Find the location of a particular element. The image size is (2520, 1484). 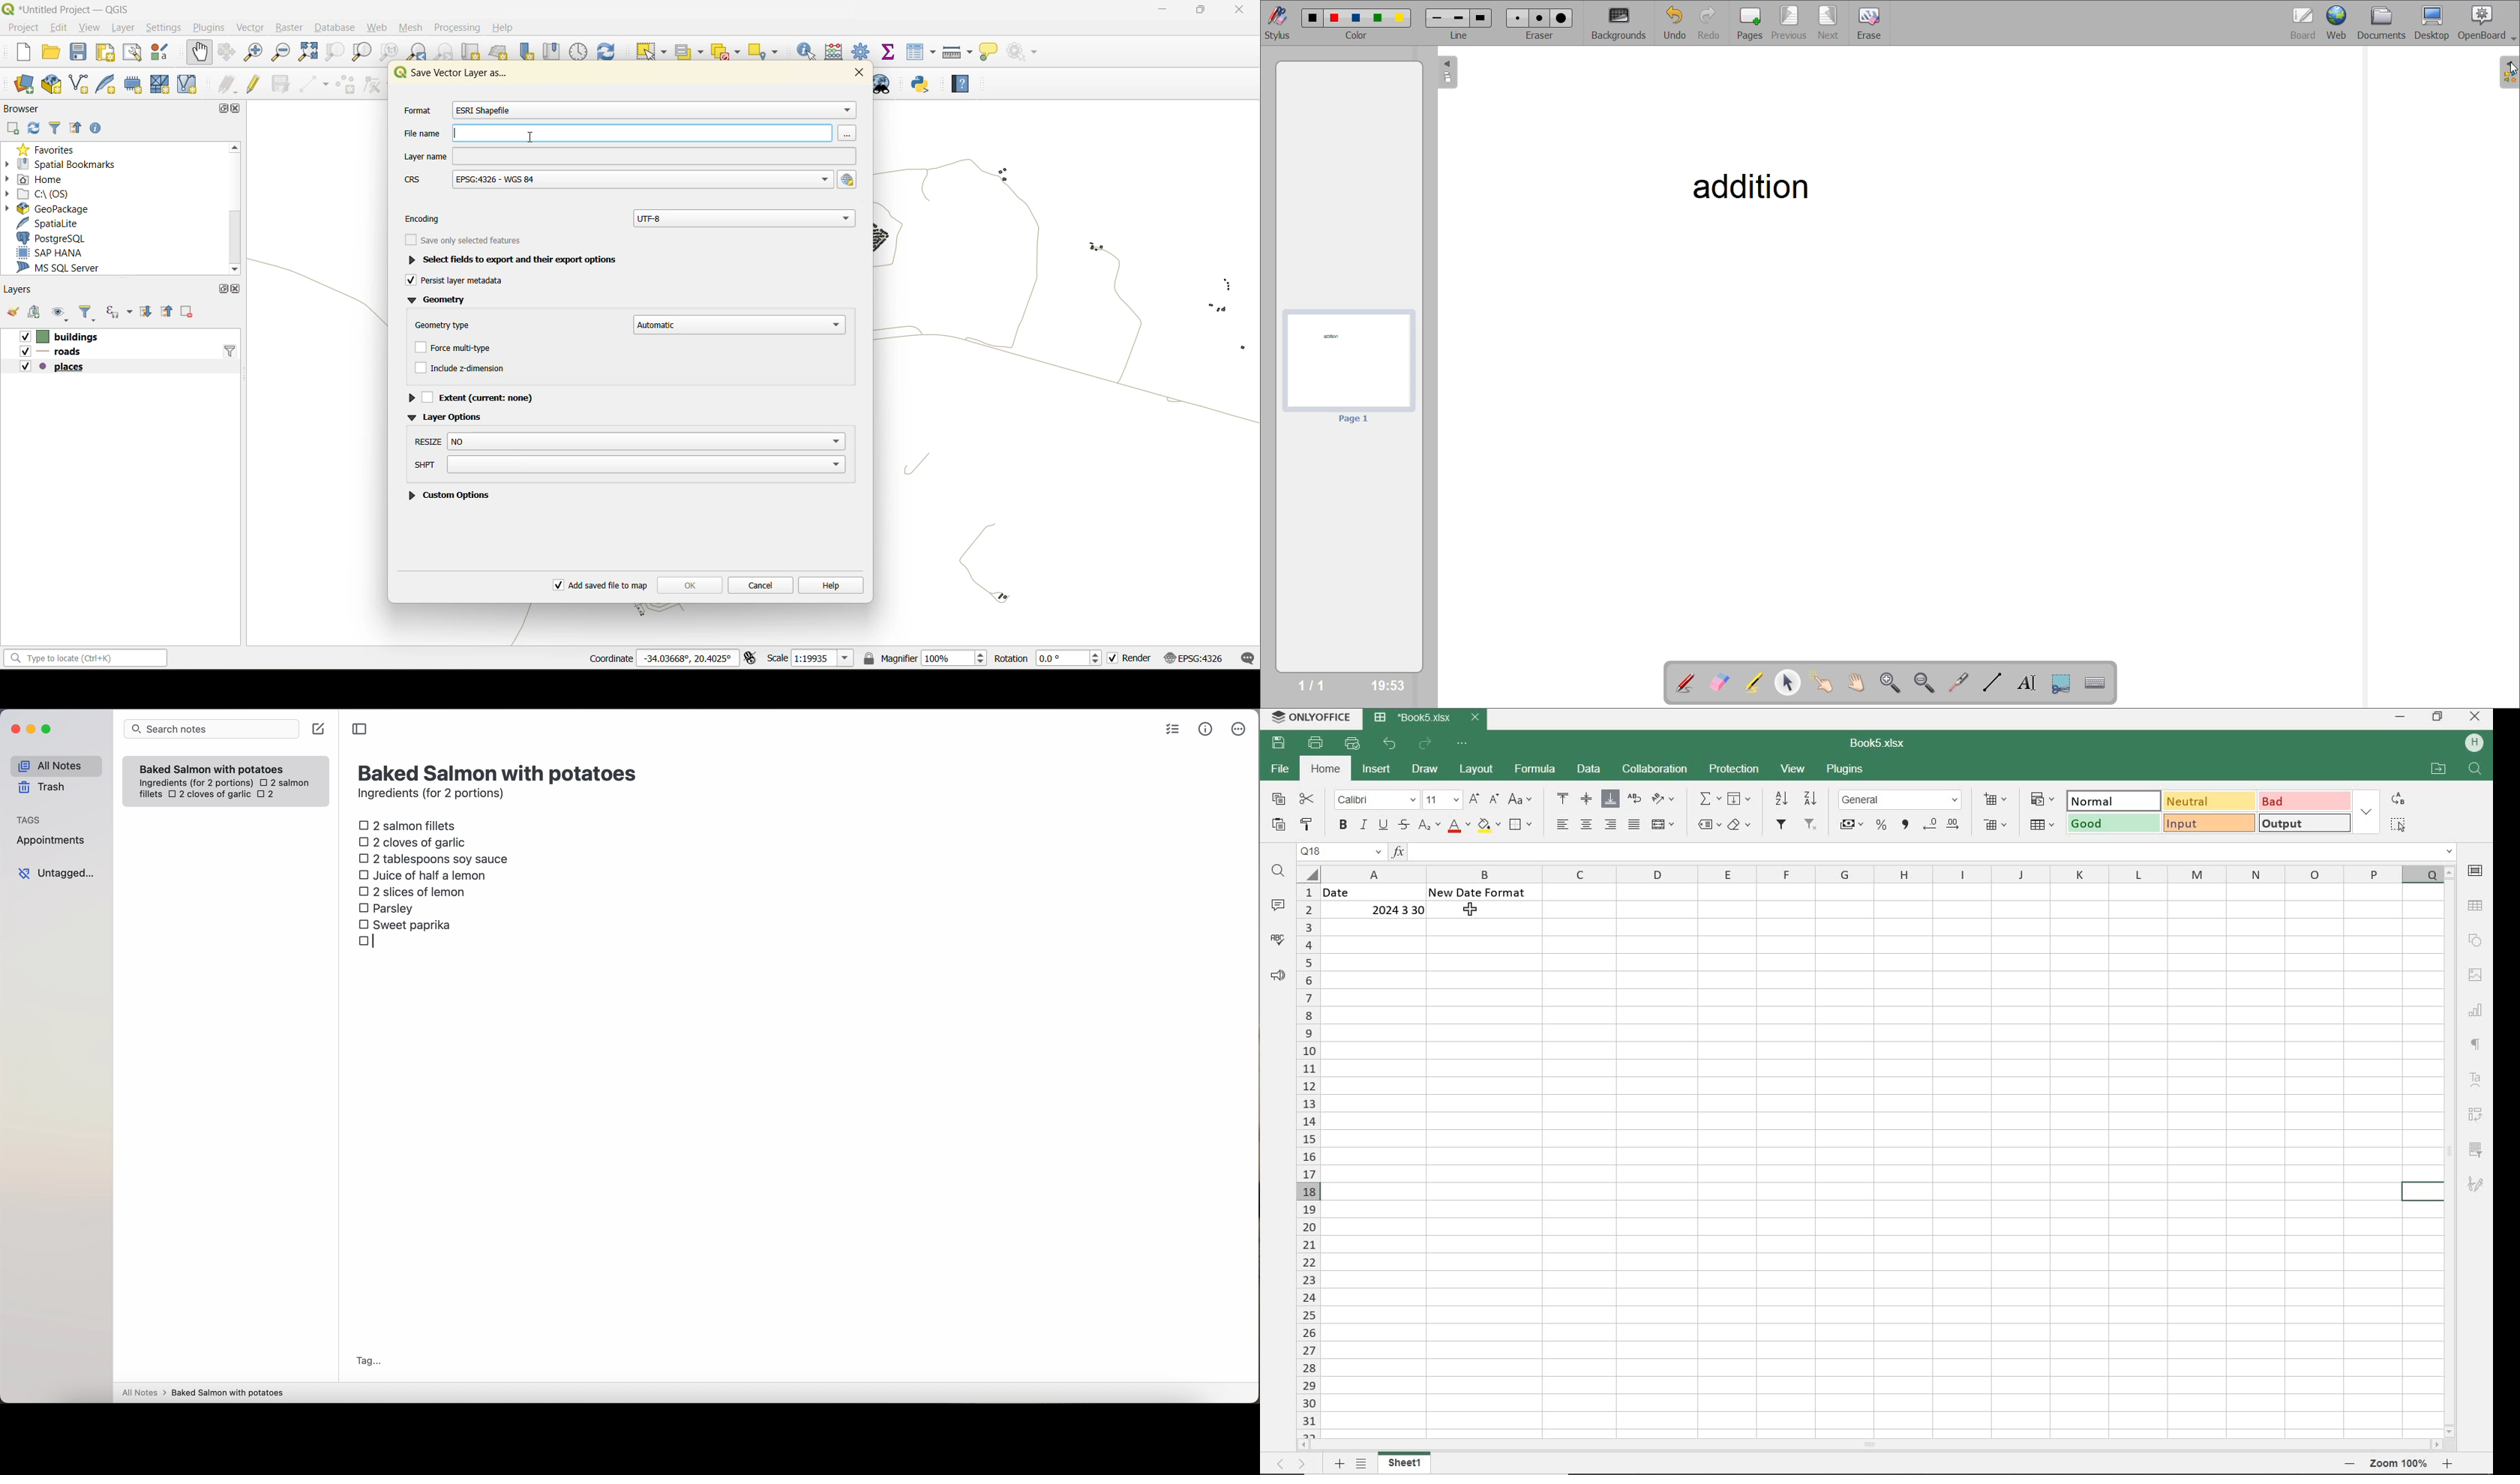

ORIENTATION is located at coordinates (1665, 798).